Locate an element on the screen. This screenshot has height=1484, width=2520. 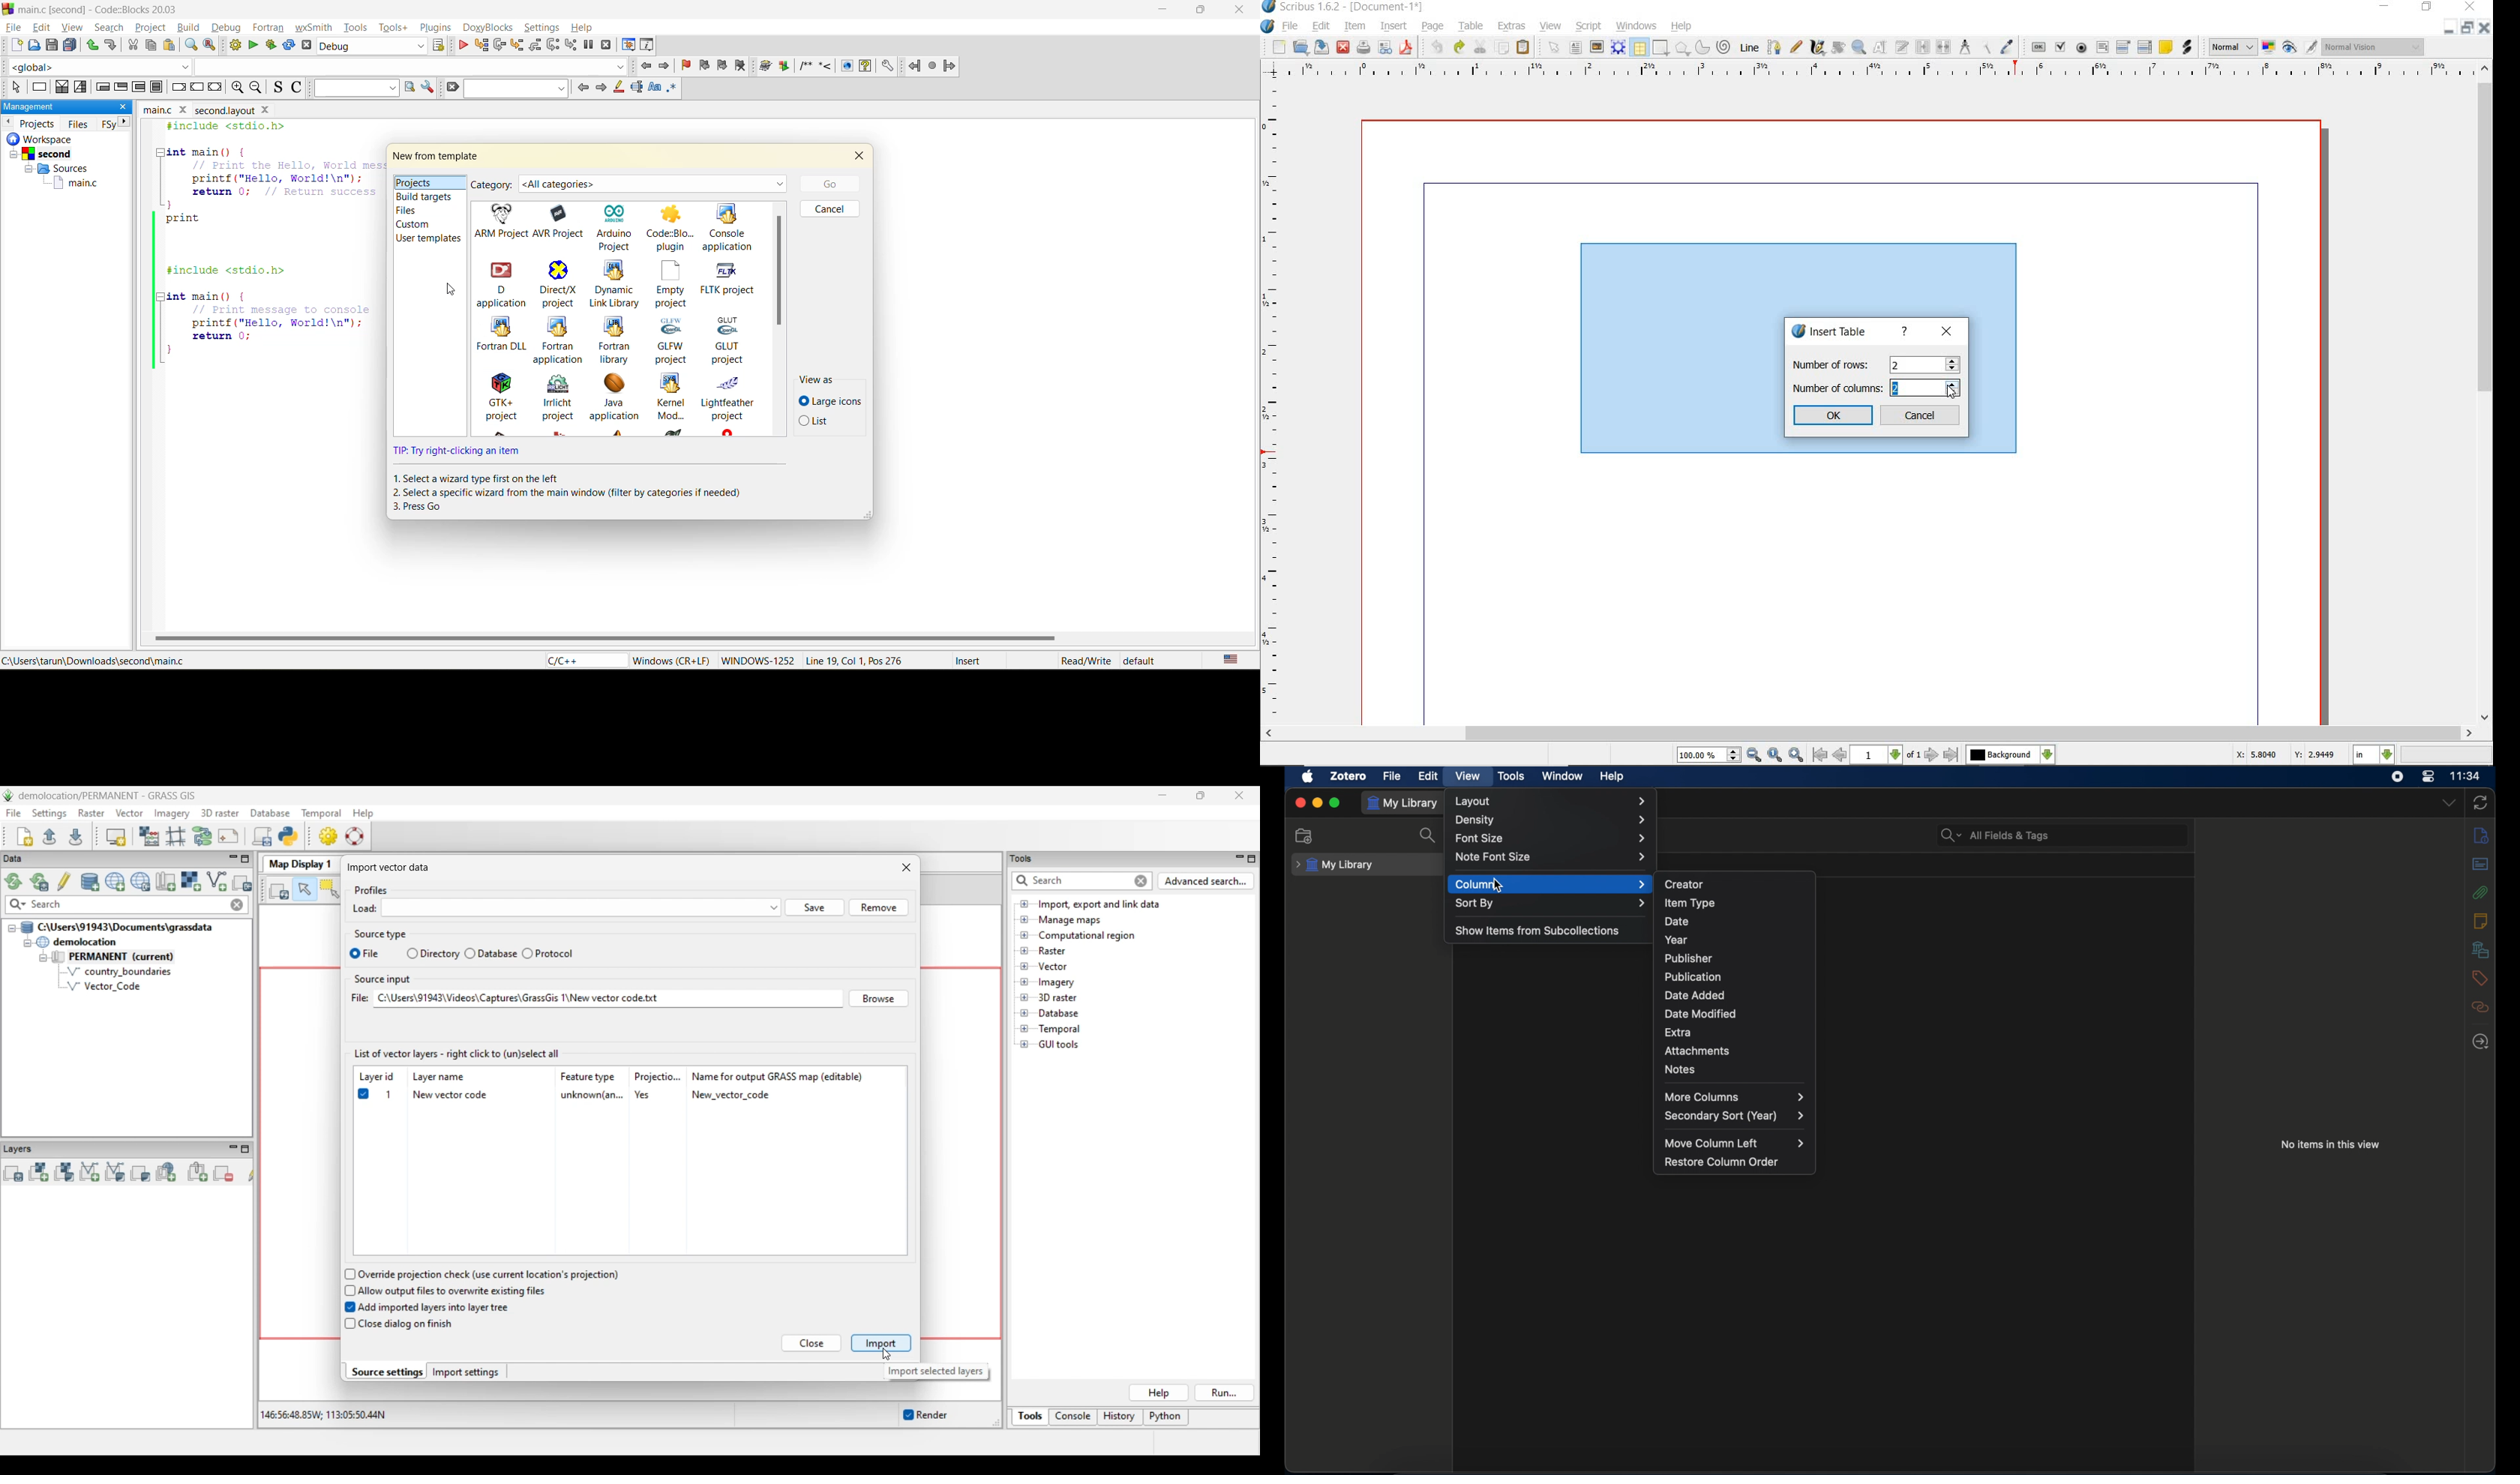
text frame is located at coordinates (1576, 49).